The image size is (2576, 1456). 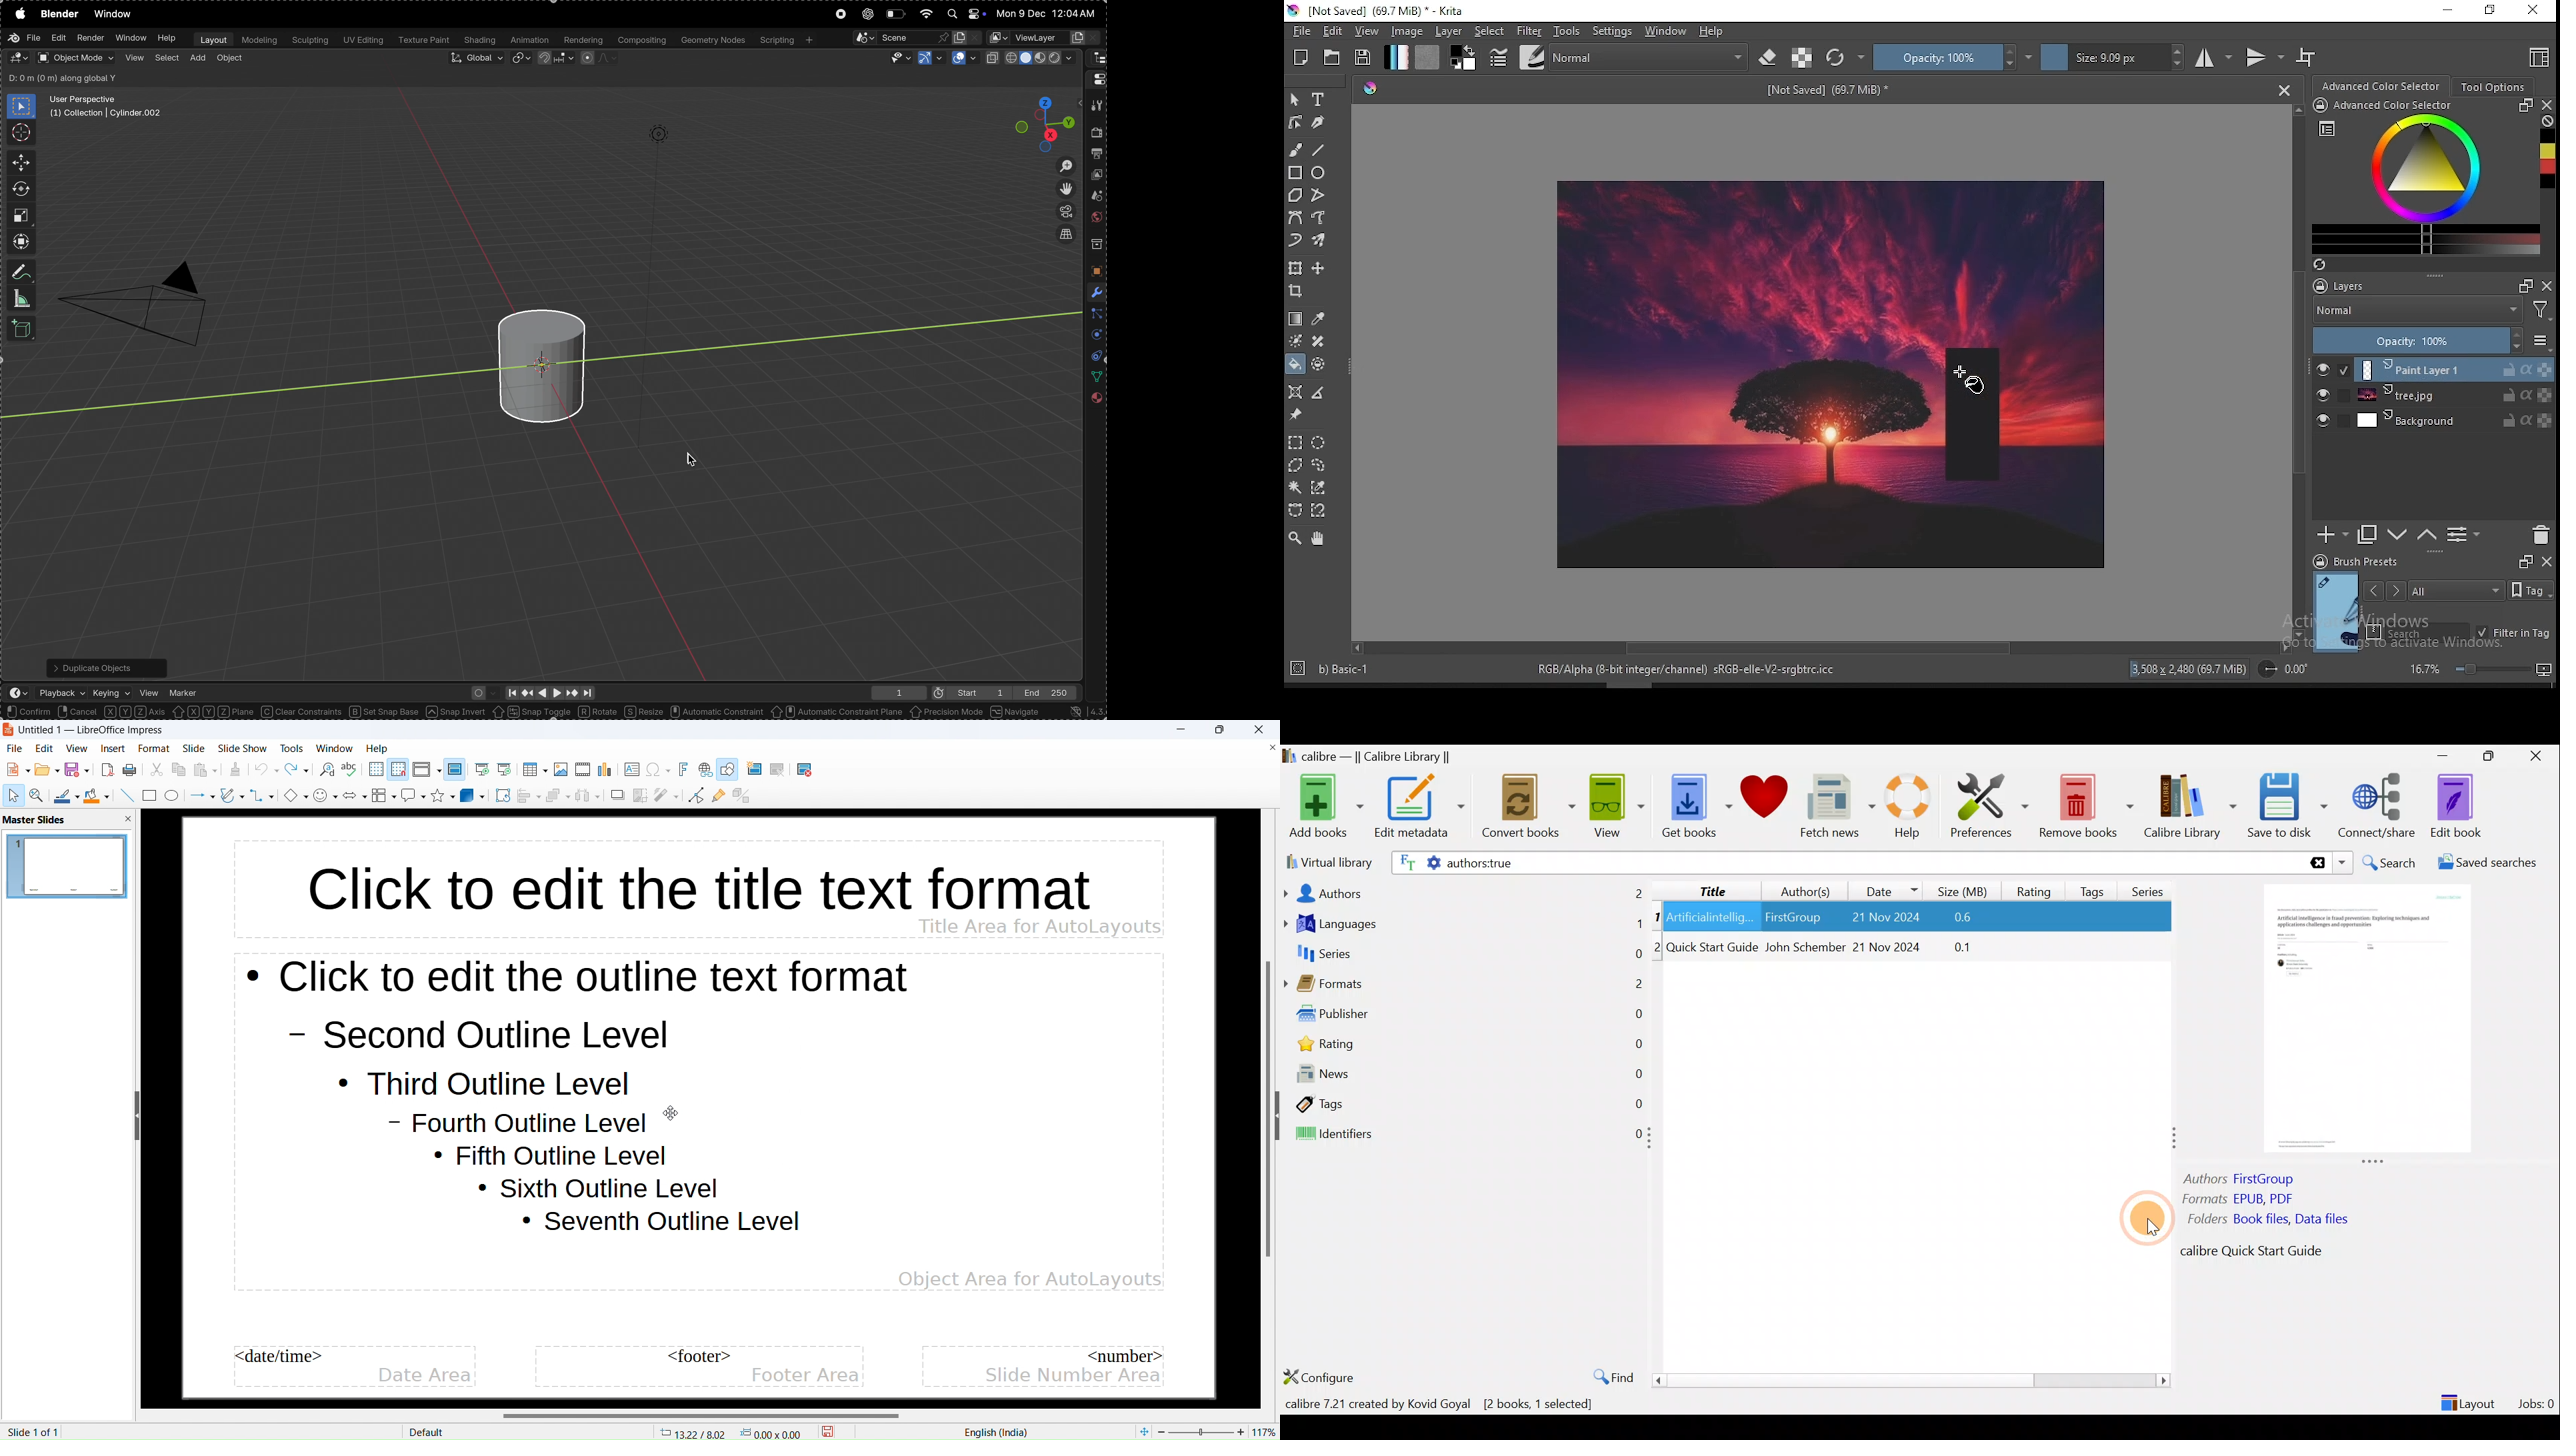 What do you see at coordinates (91, 730) in the screenshot?
I see `Untitled 1 -- LibreOffice Impress` at bounding box center [91, 730].